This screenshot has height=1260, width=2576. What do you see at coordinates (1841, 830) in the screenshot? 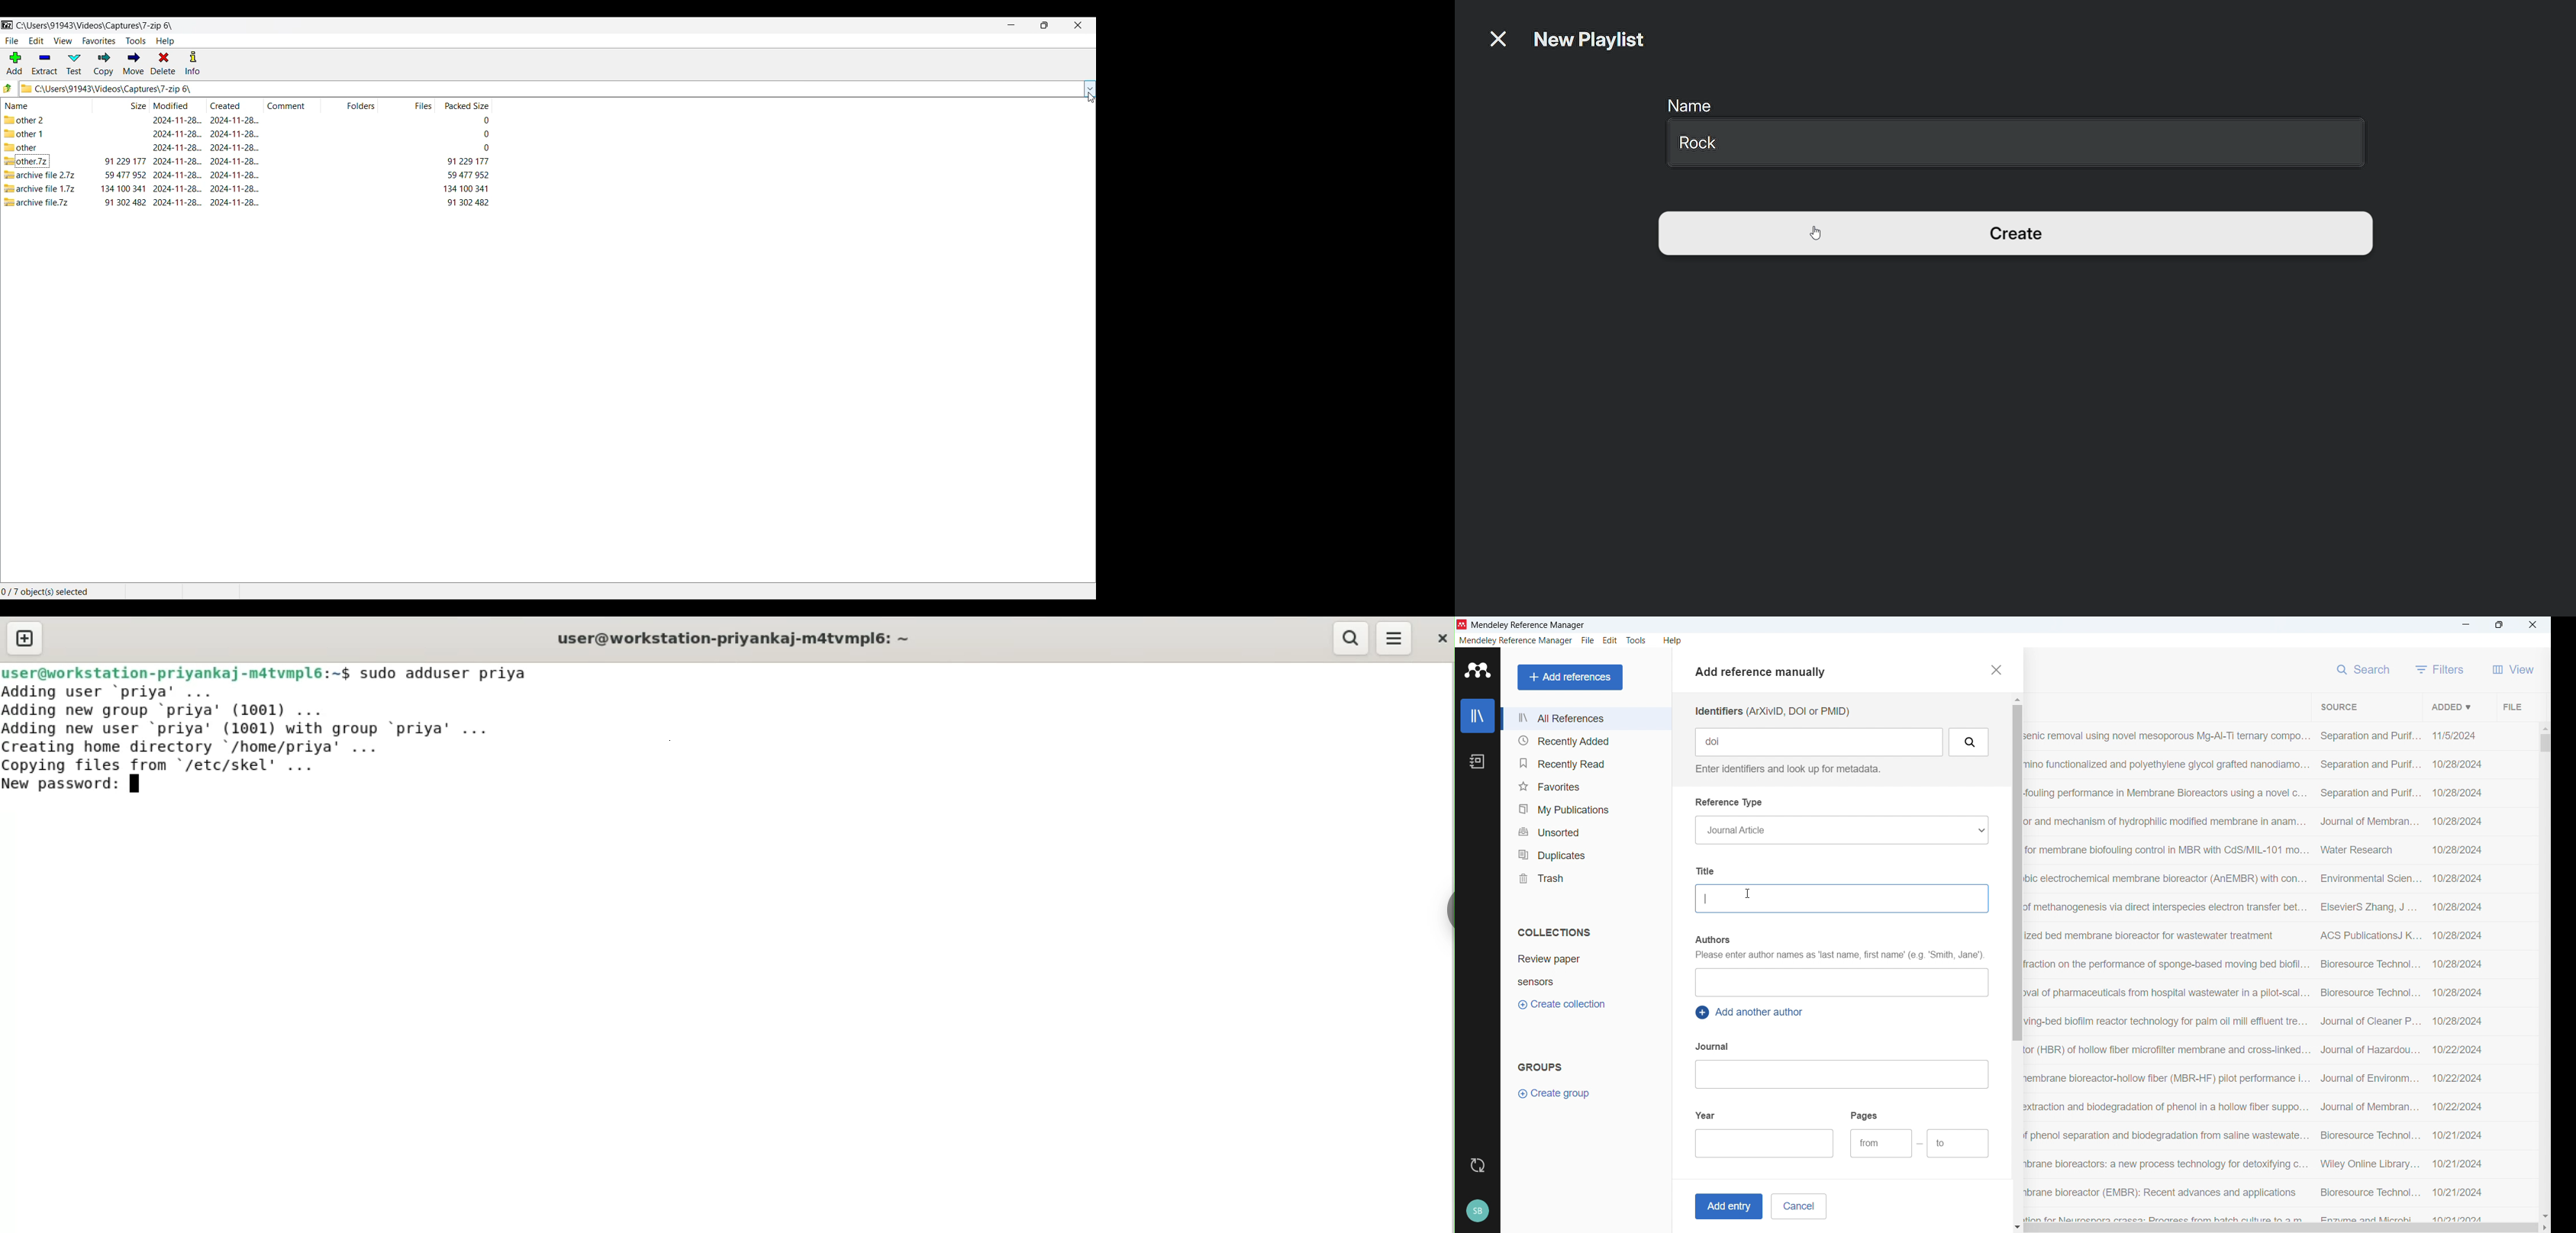
I see `Reference type selection ` at bounding box center [1841, 830].